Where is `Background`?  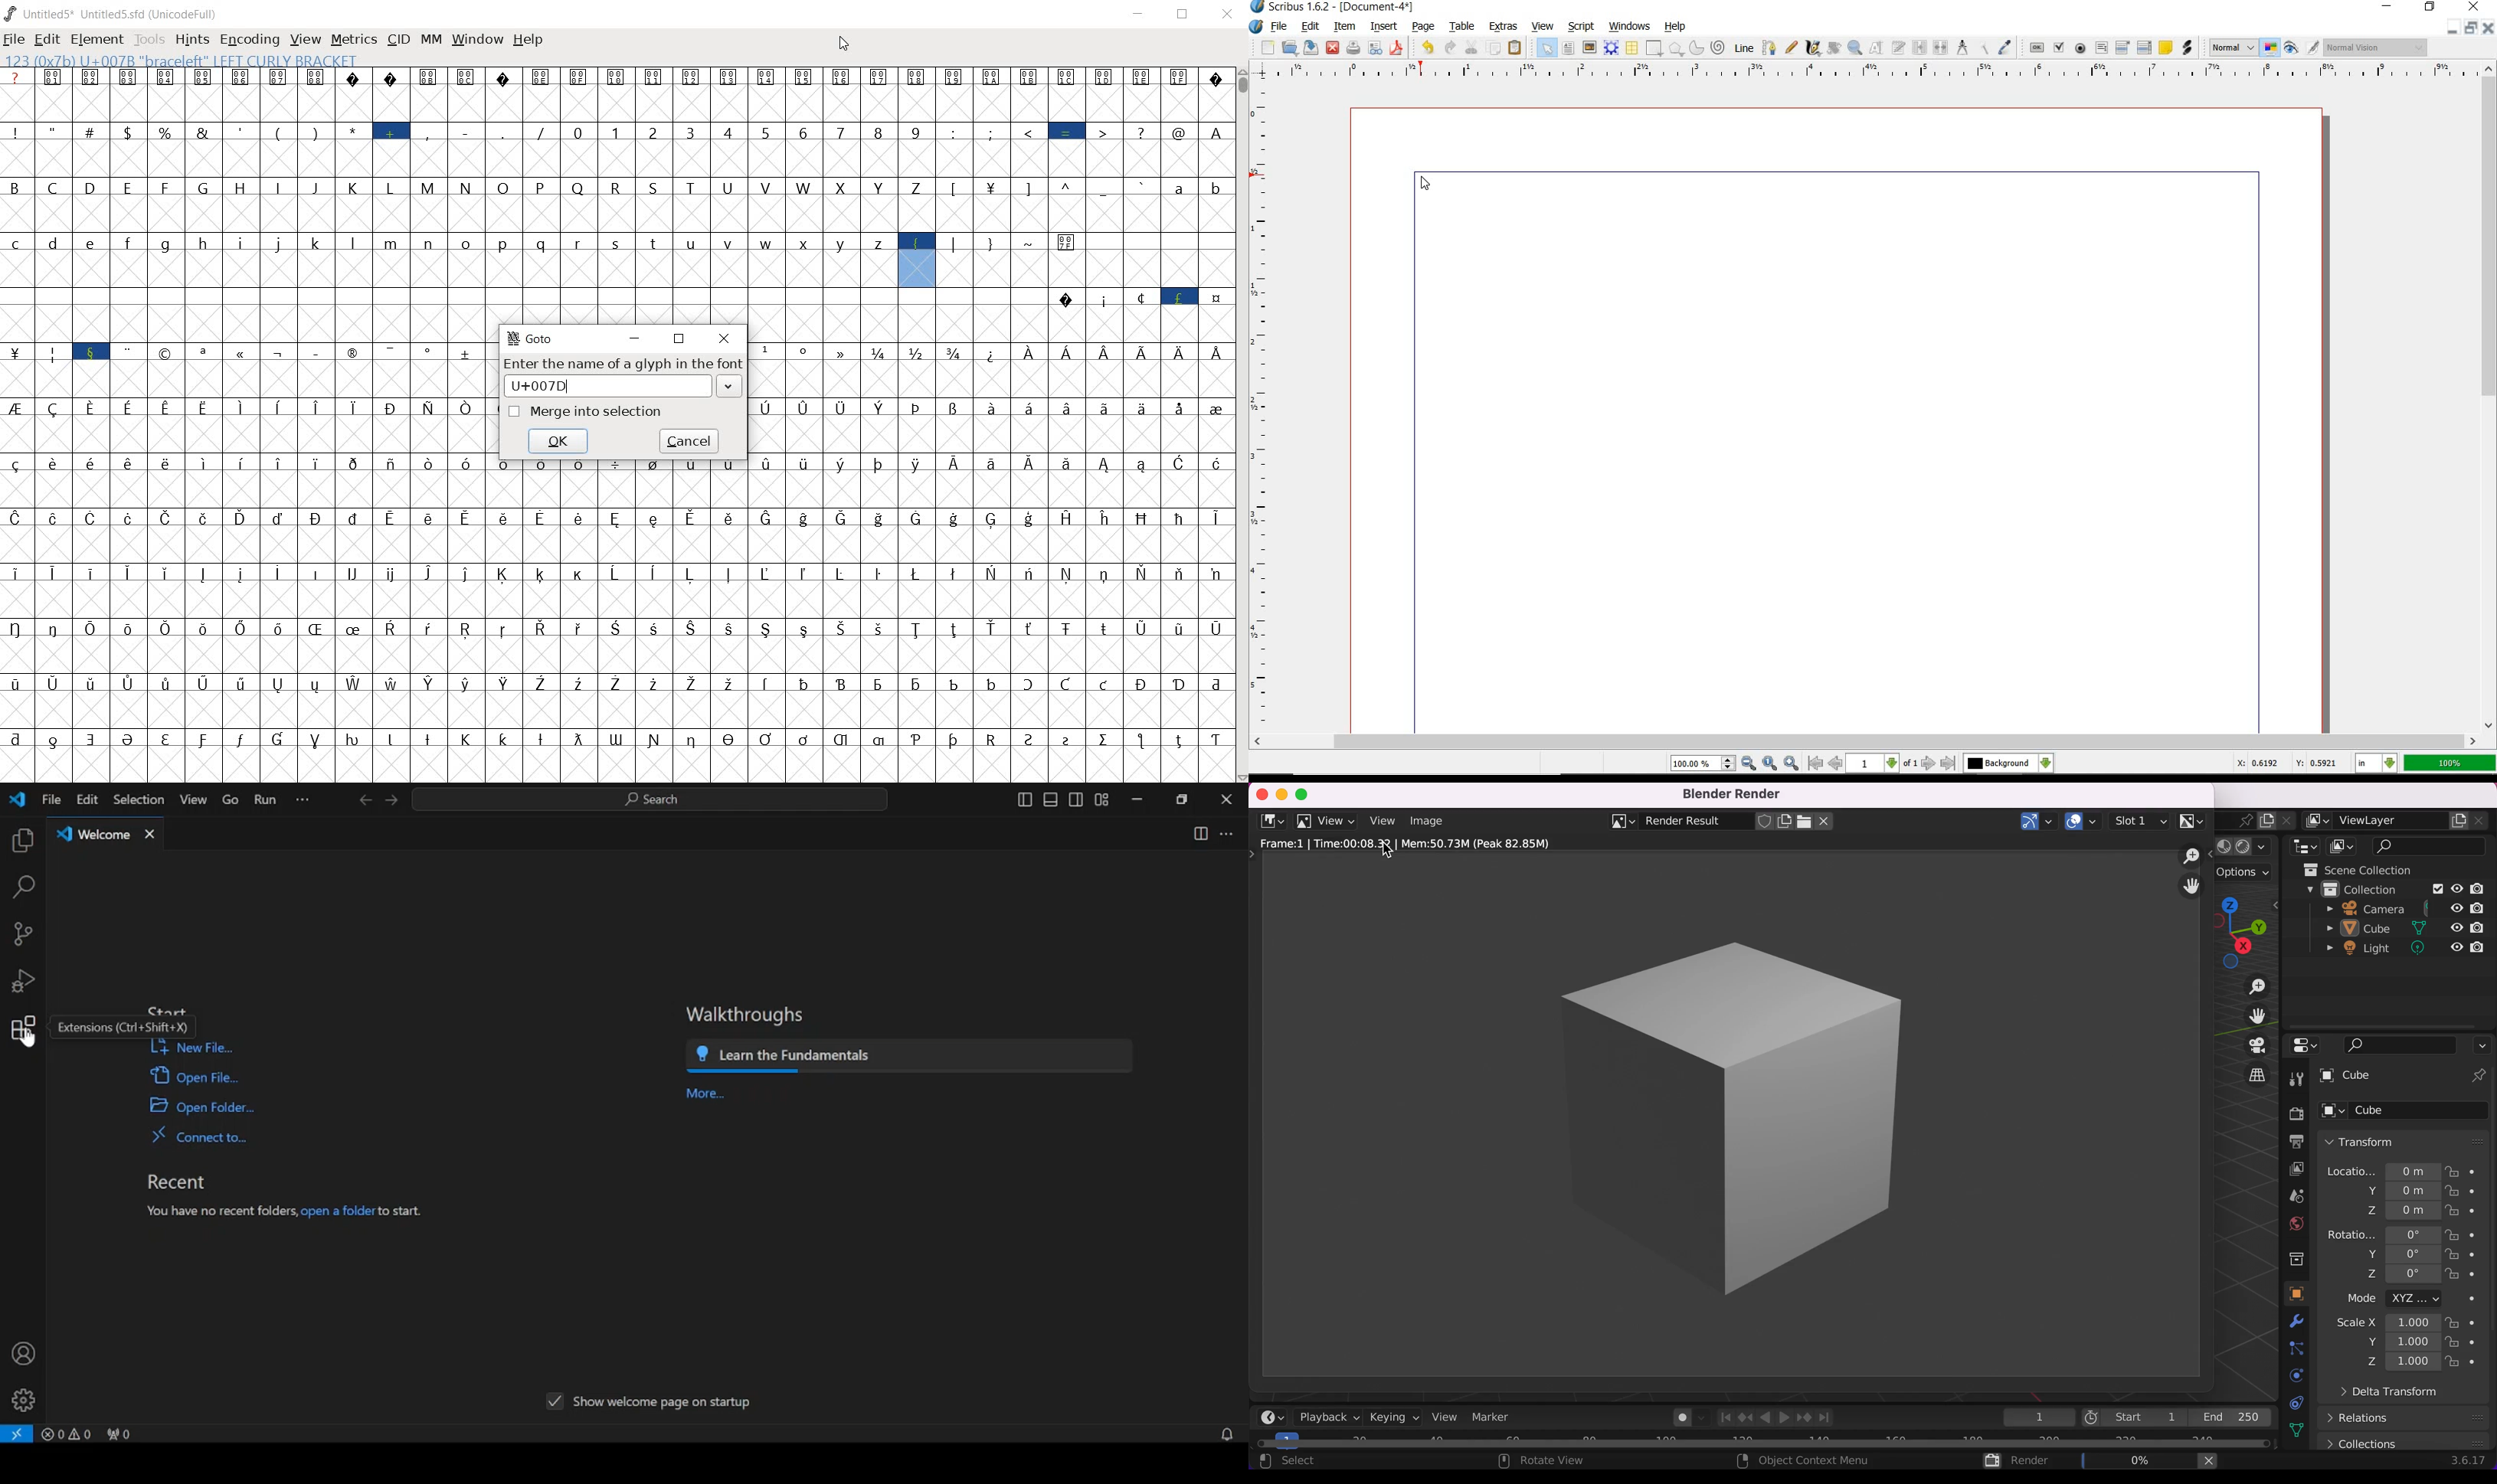 Background is located at coordinates (2009, 764).